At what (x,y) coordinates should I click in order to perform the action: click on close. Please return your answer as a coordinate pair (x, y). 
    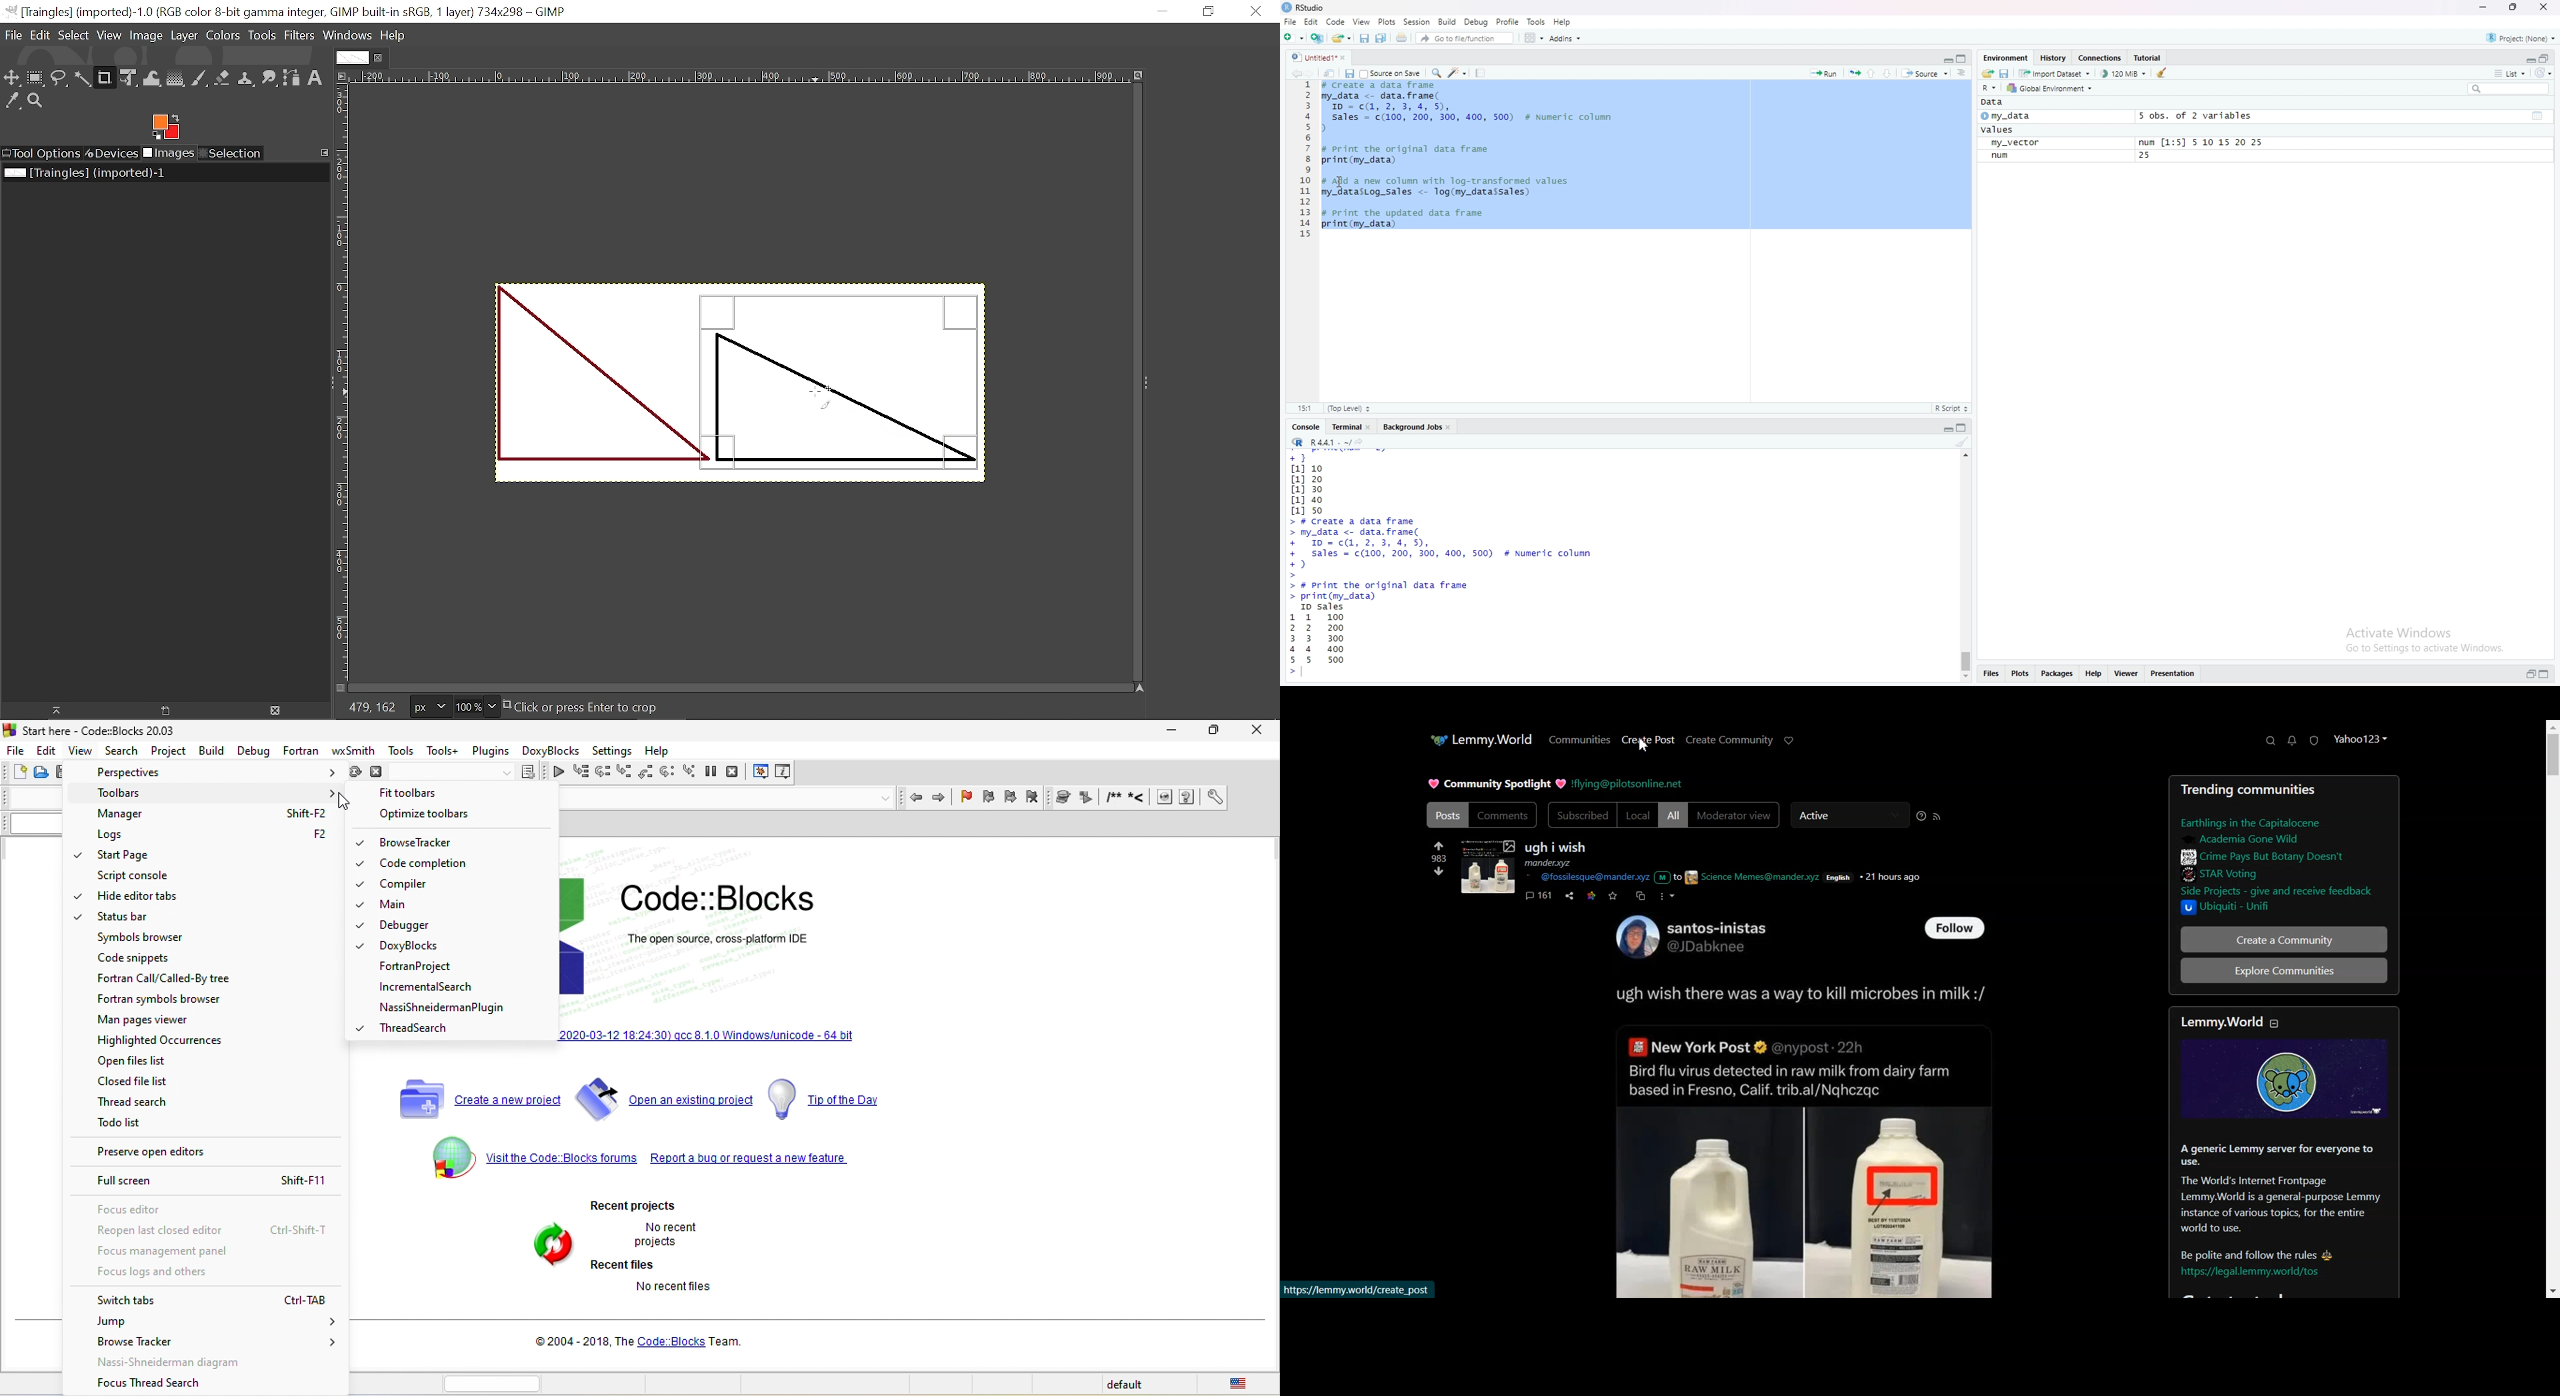
    Looking at the image, I should click on (1372, 428).